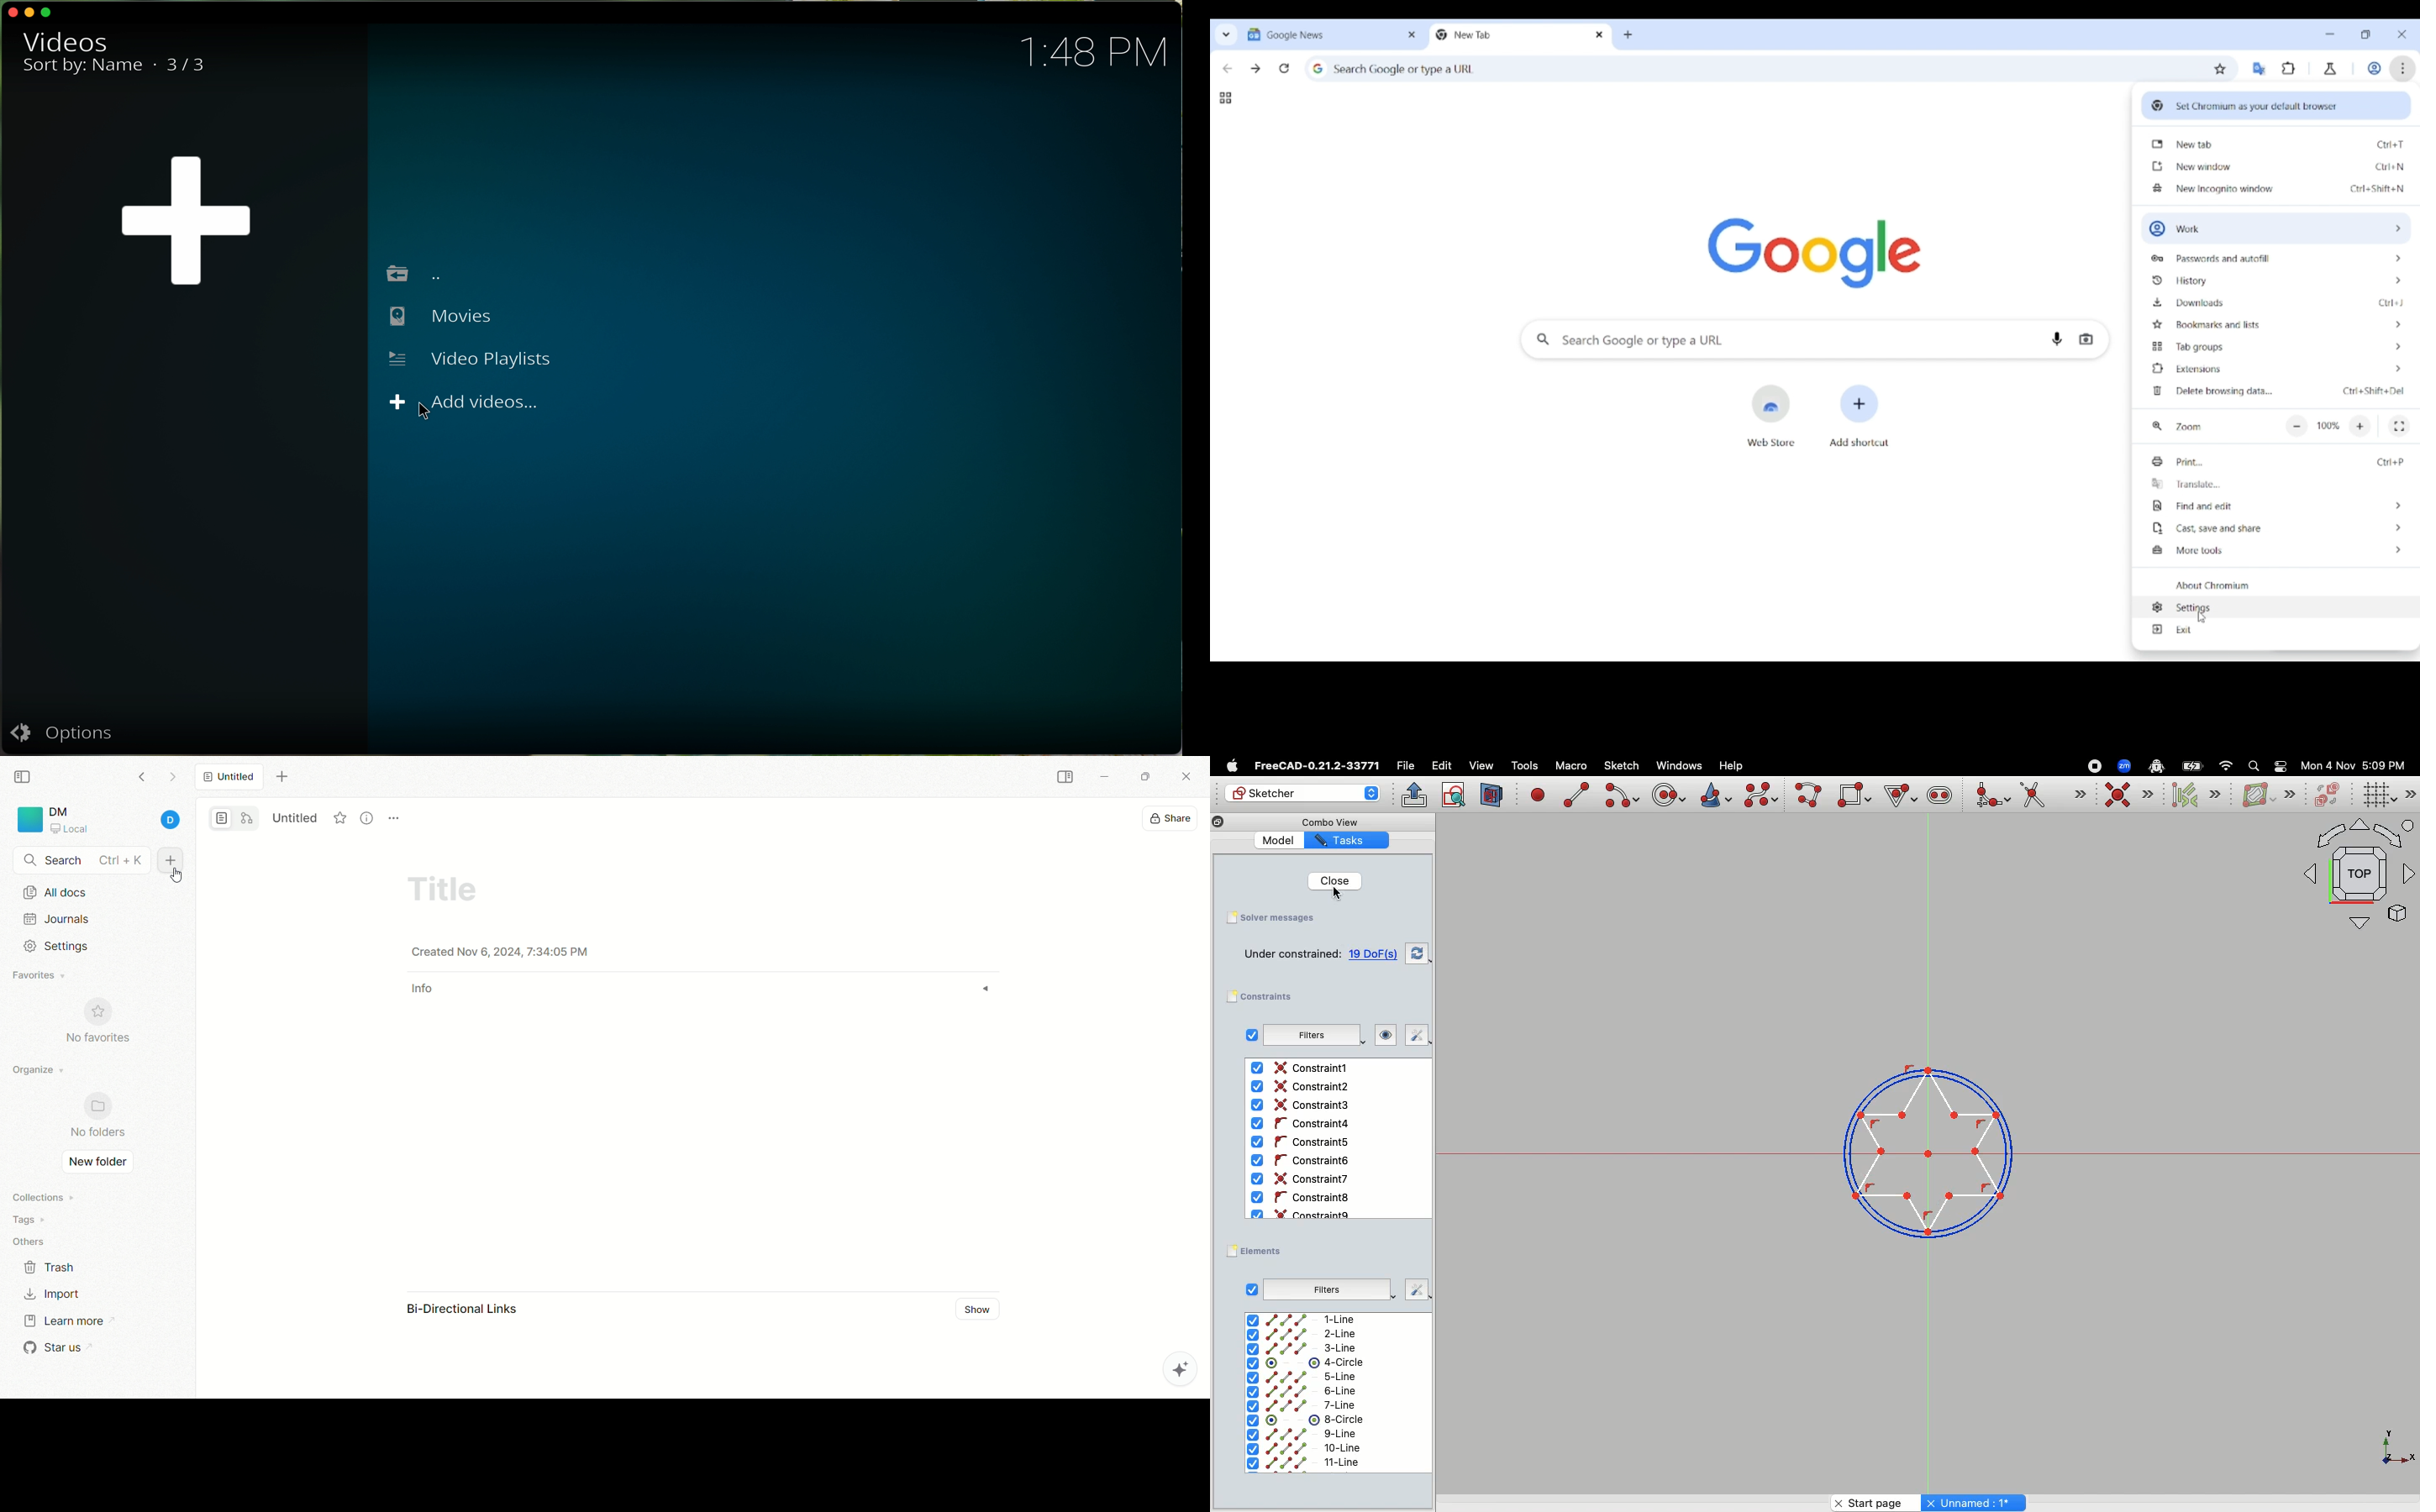 This screenshot has width=2436, height=1512. I want to click on Constraint9, so click(1305, 1213).